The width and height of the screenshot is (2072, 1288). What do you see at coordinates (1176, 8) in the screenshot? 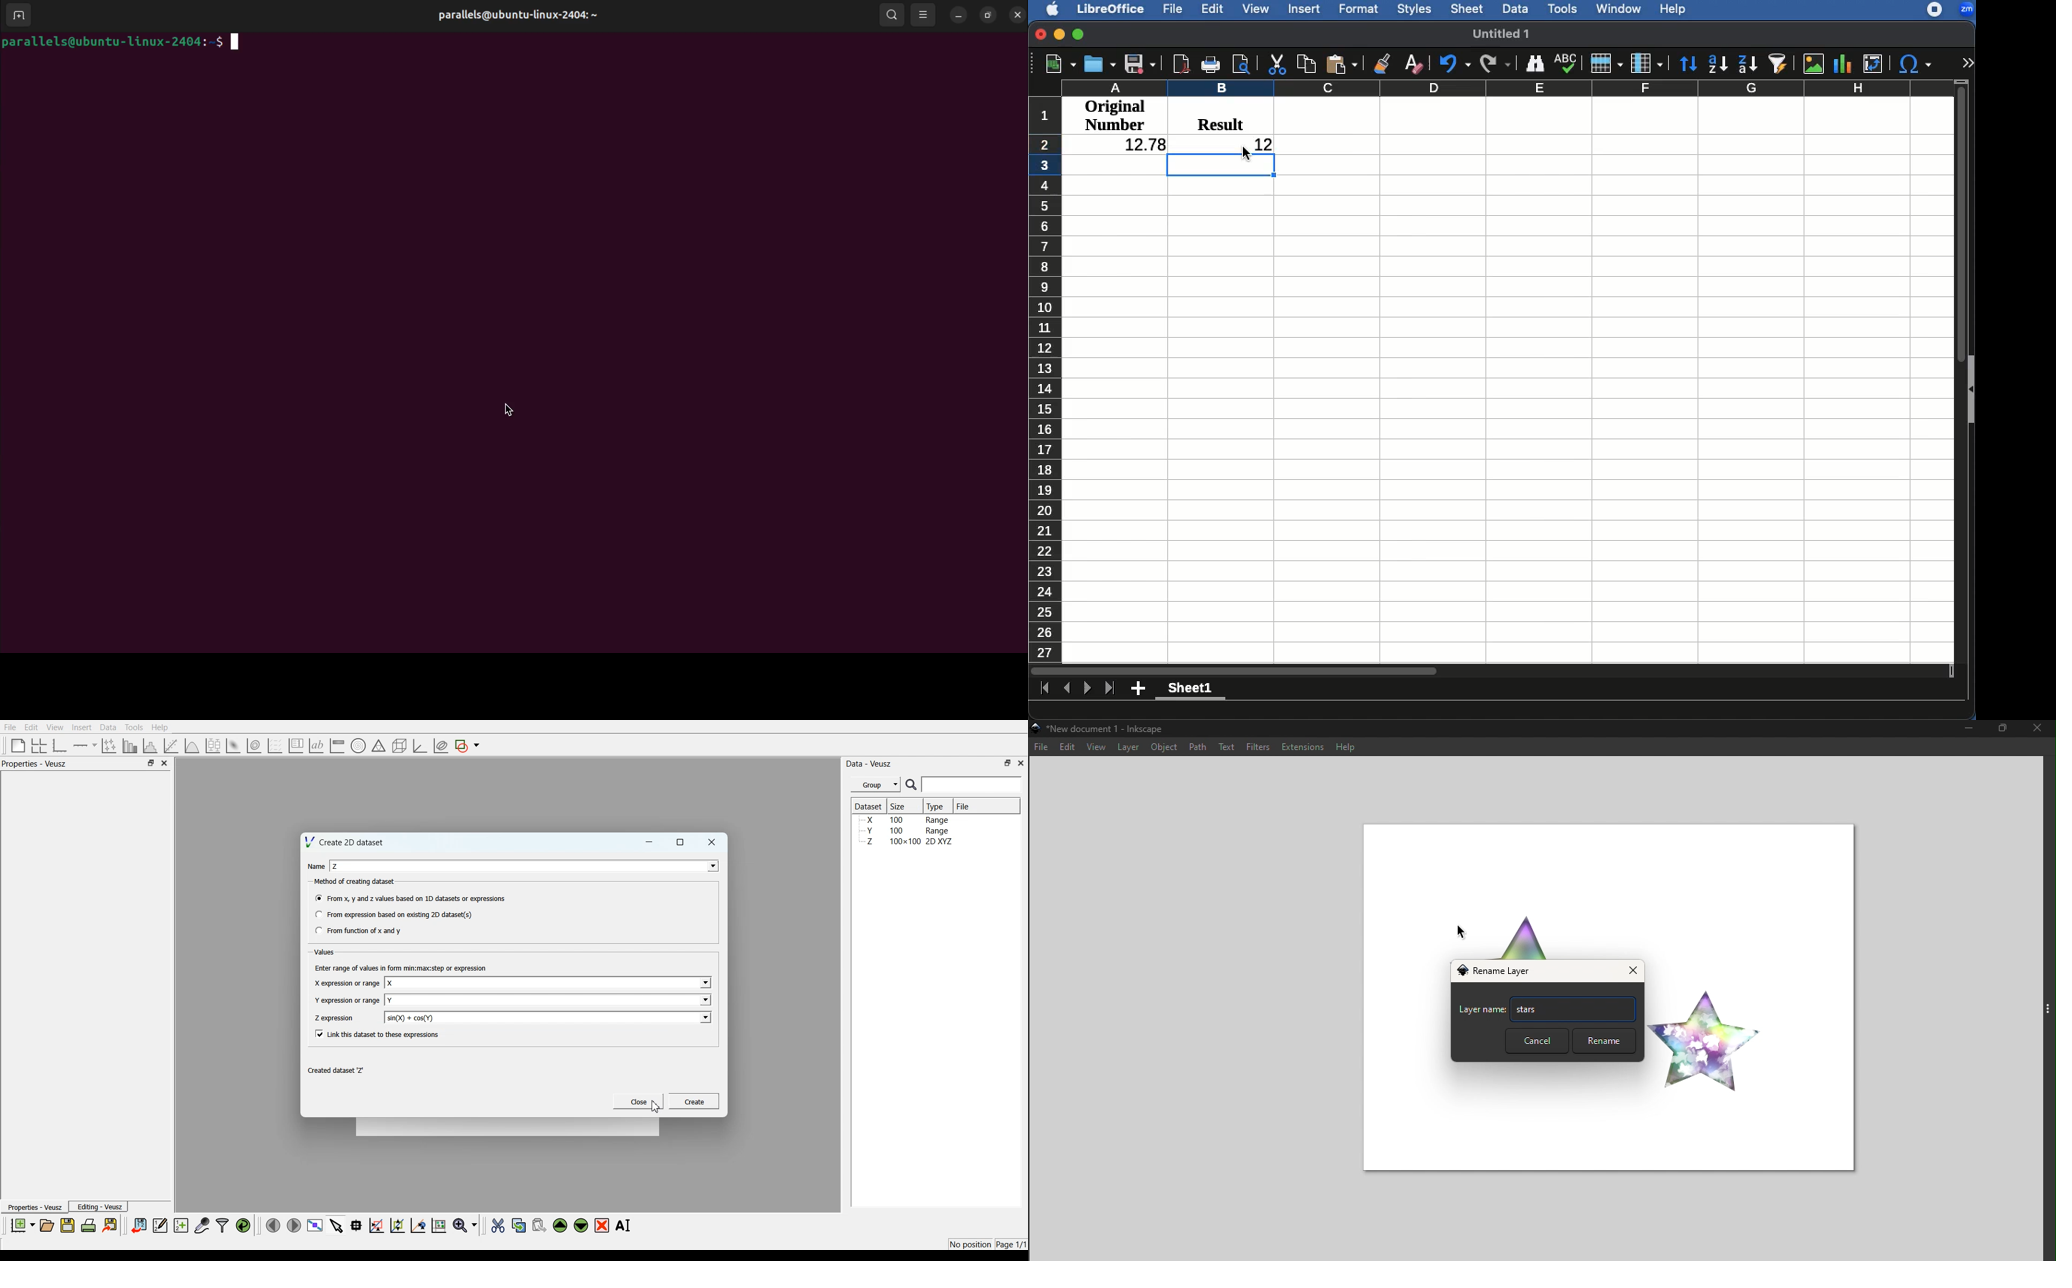
I see `File` at bounding box center [1176, 8].